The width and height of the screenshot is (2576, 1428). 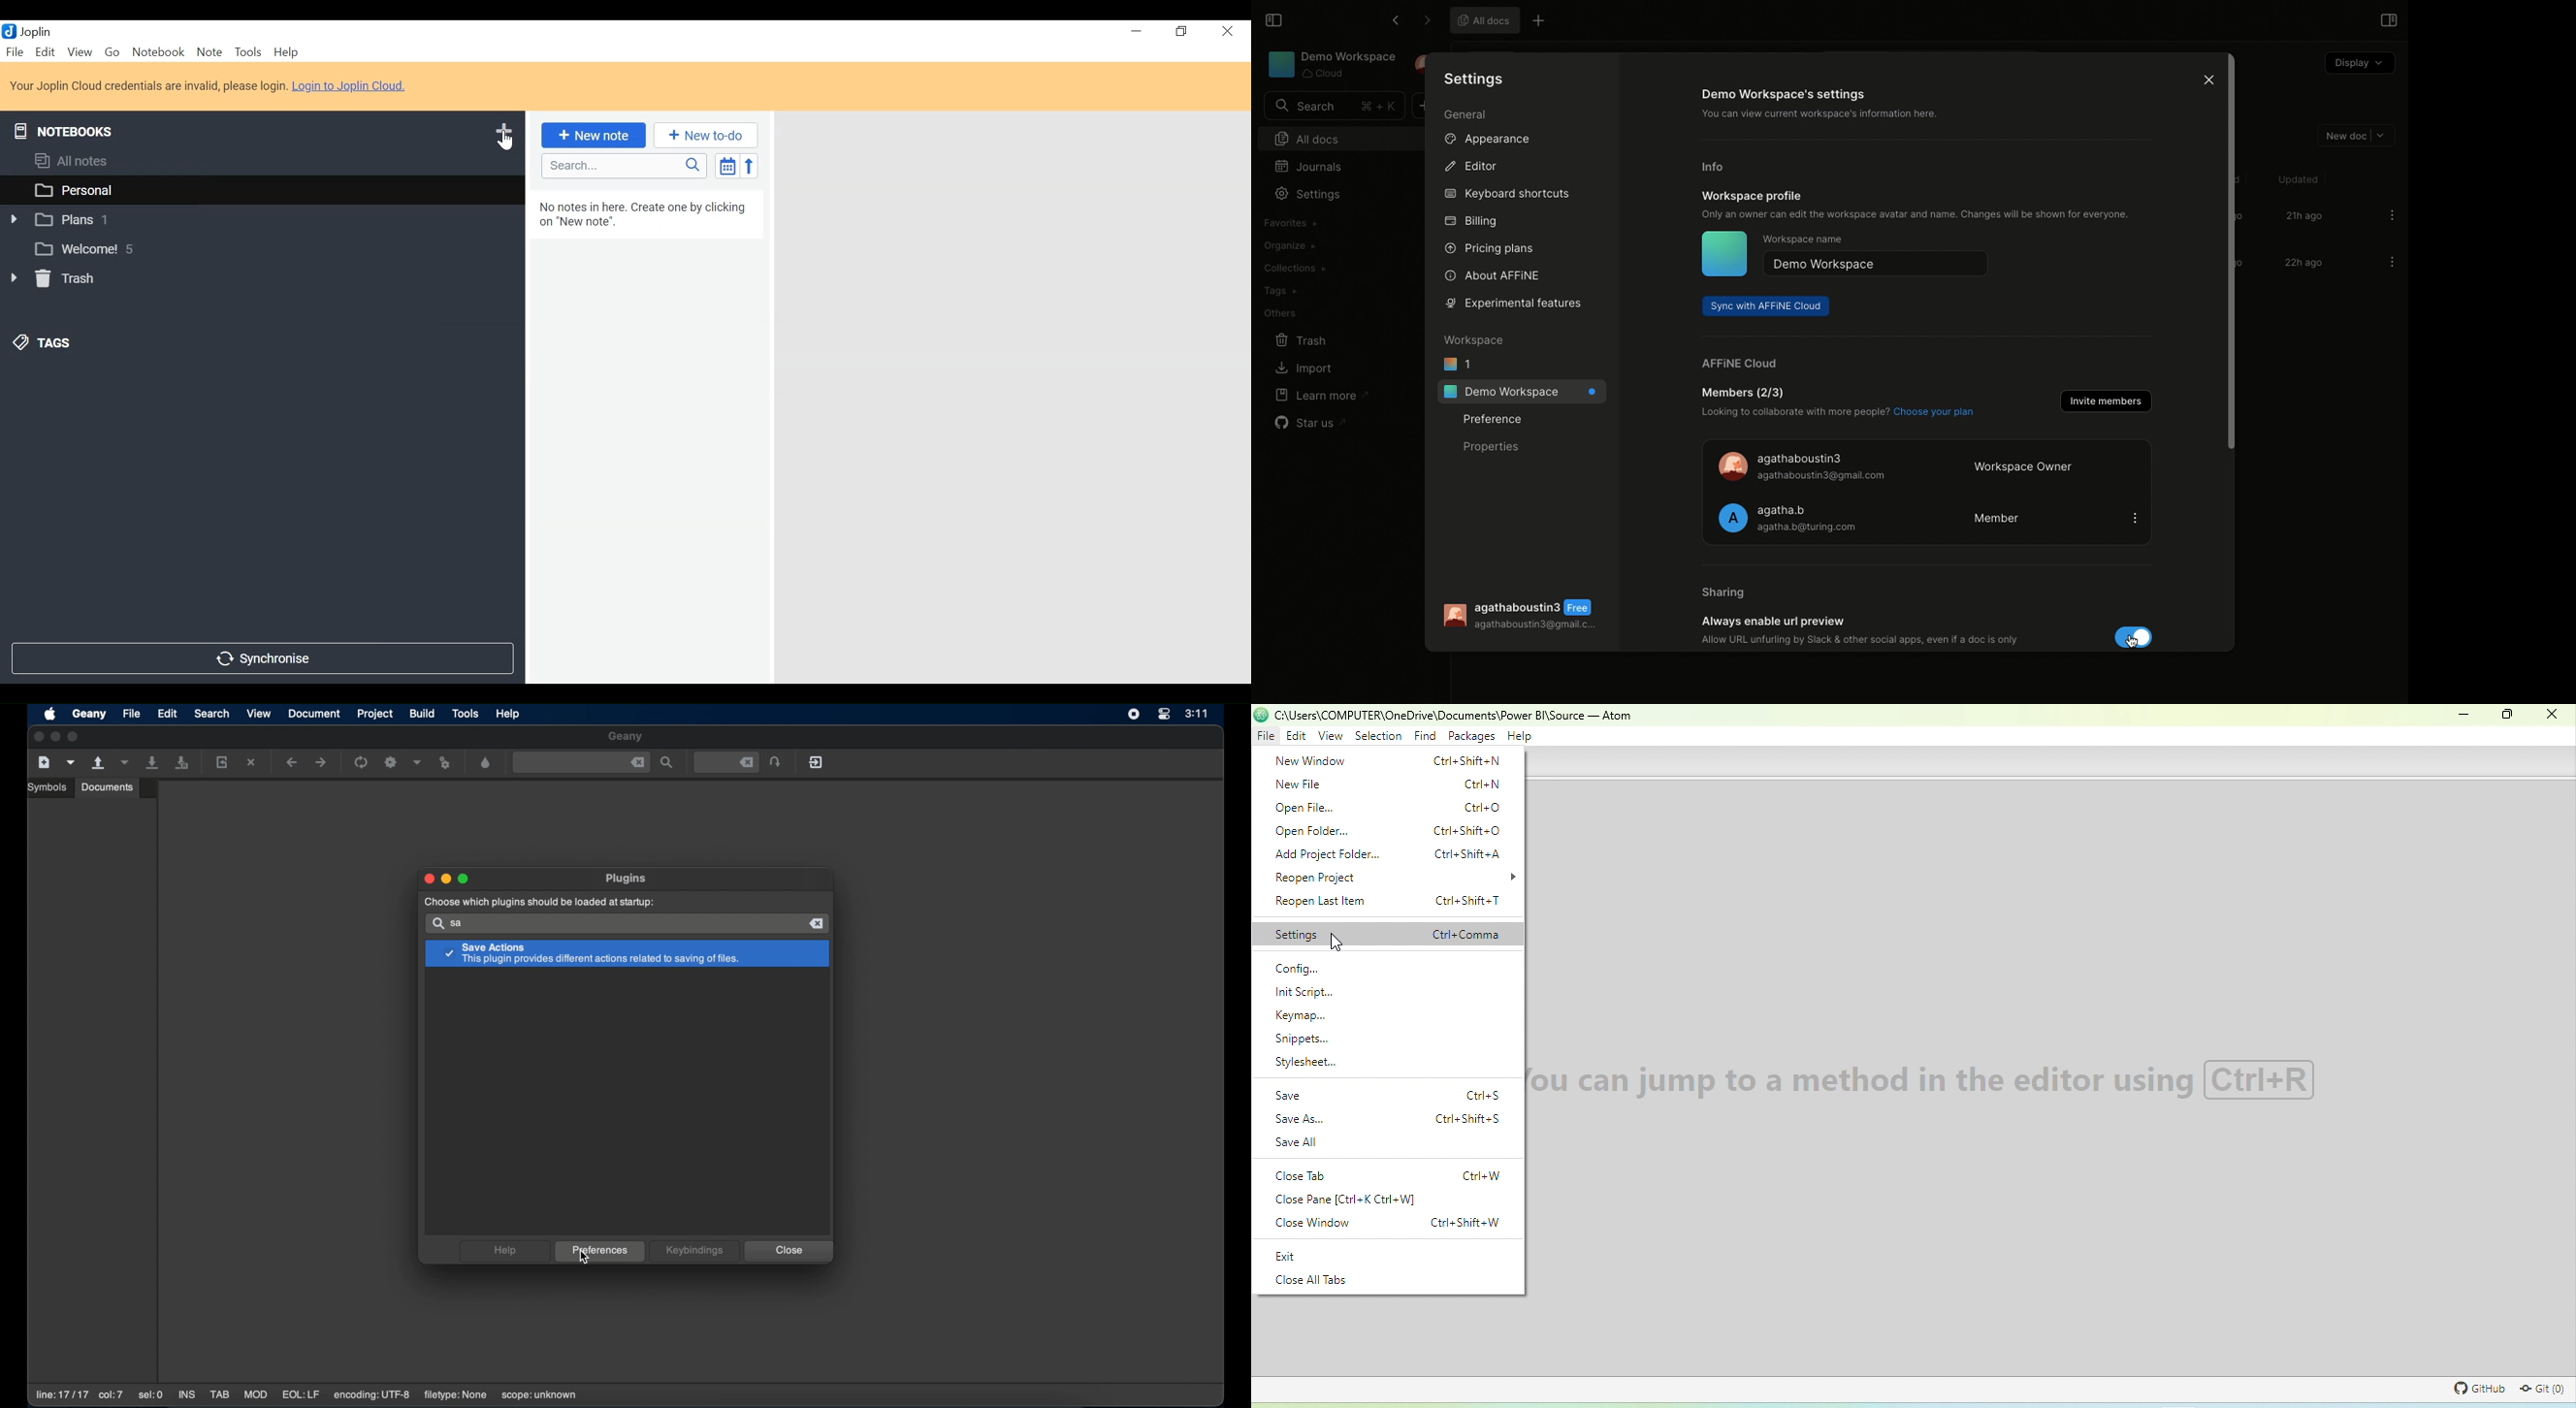 What do you see at coordinates (1303, 993) in the screenshot?
I see `init script` at bounding box center [1303, 993].